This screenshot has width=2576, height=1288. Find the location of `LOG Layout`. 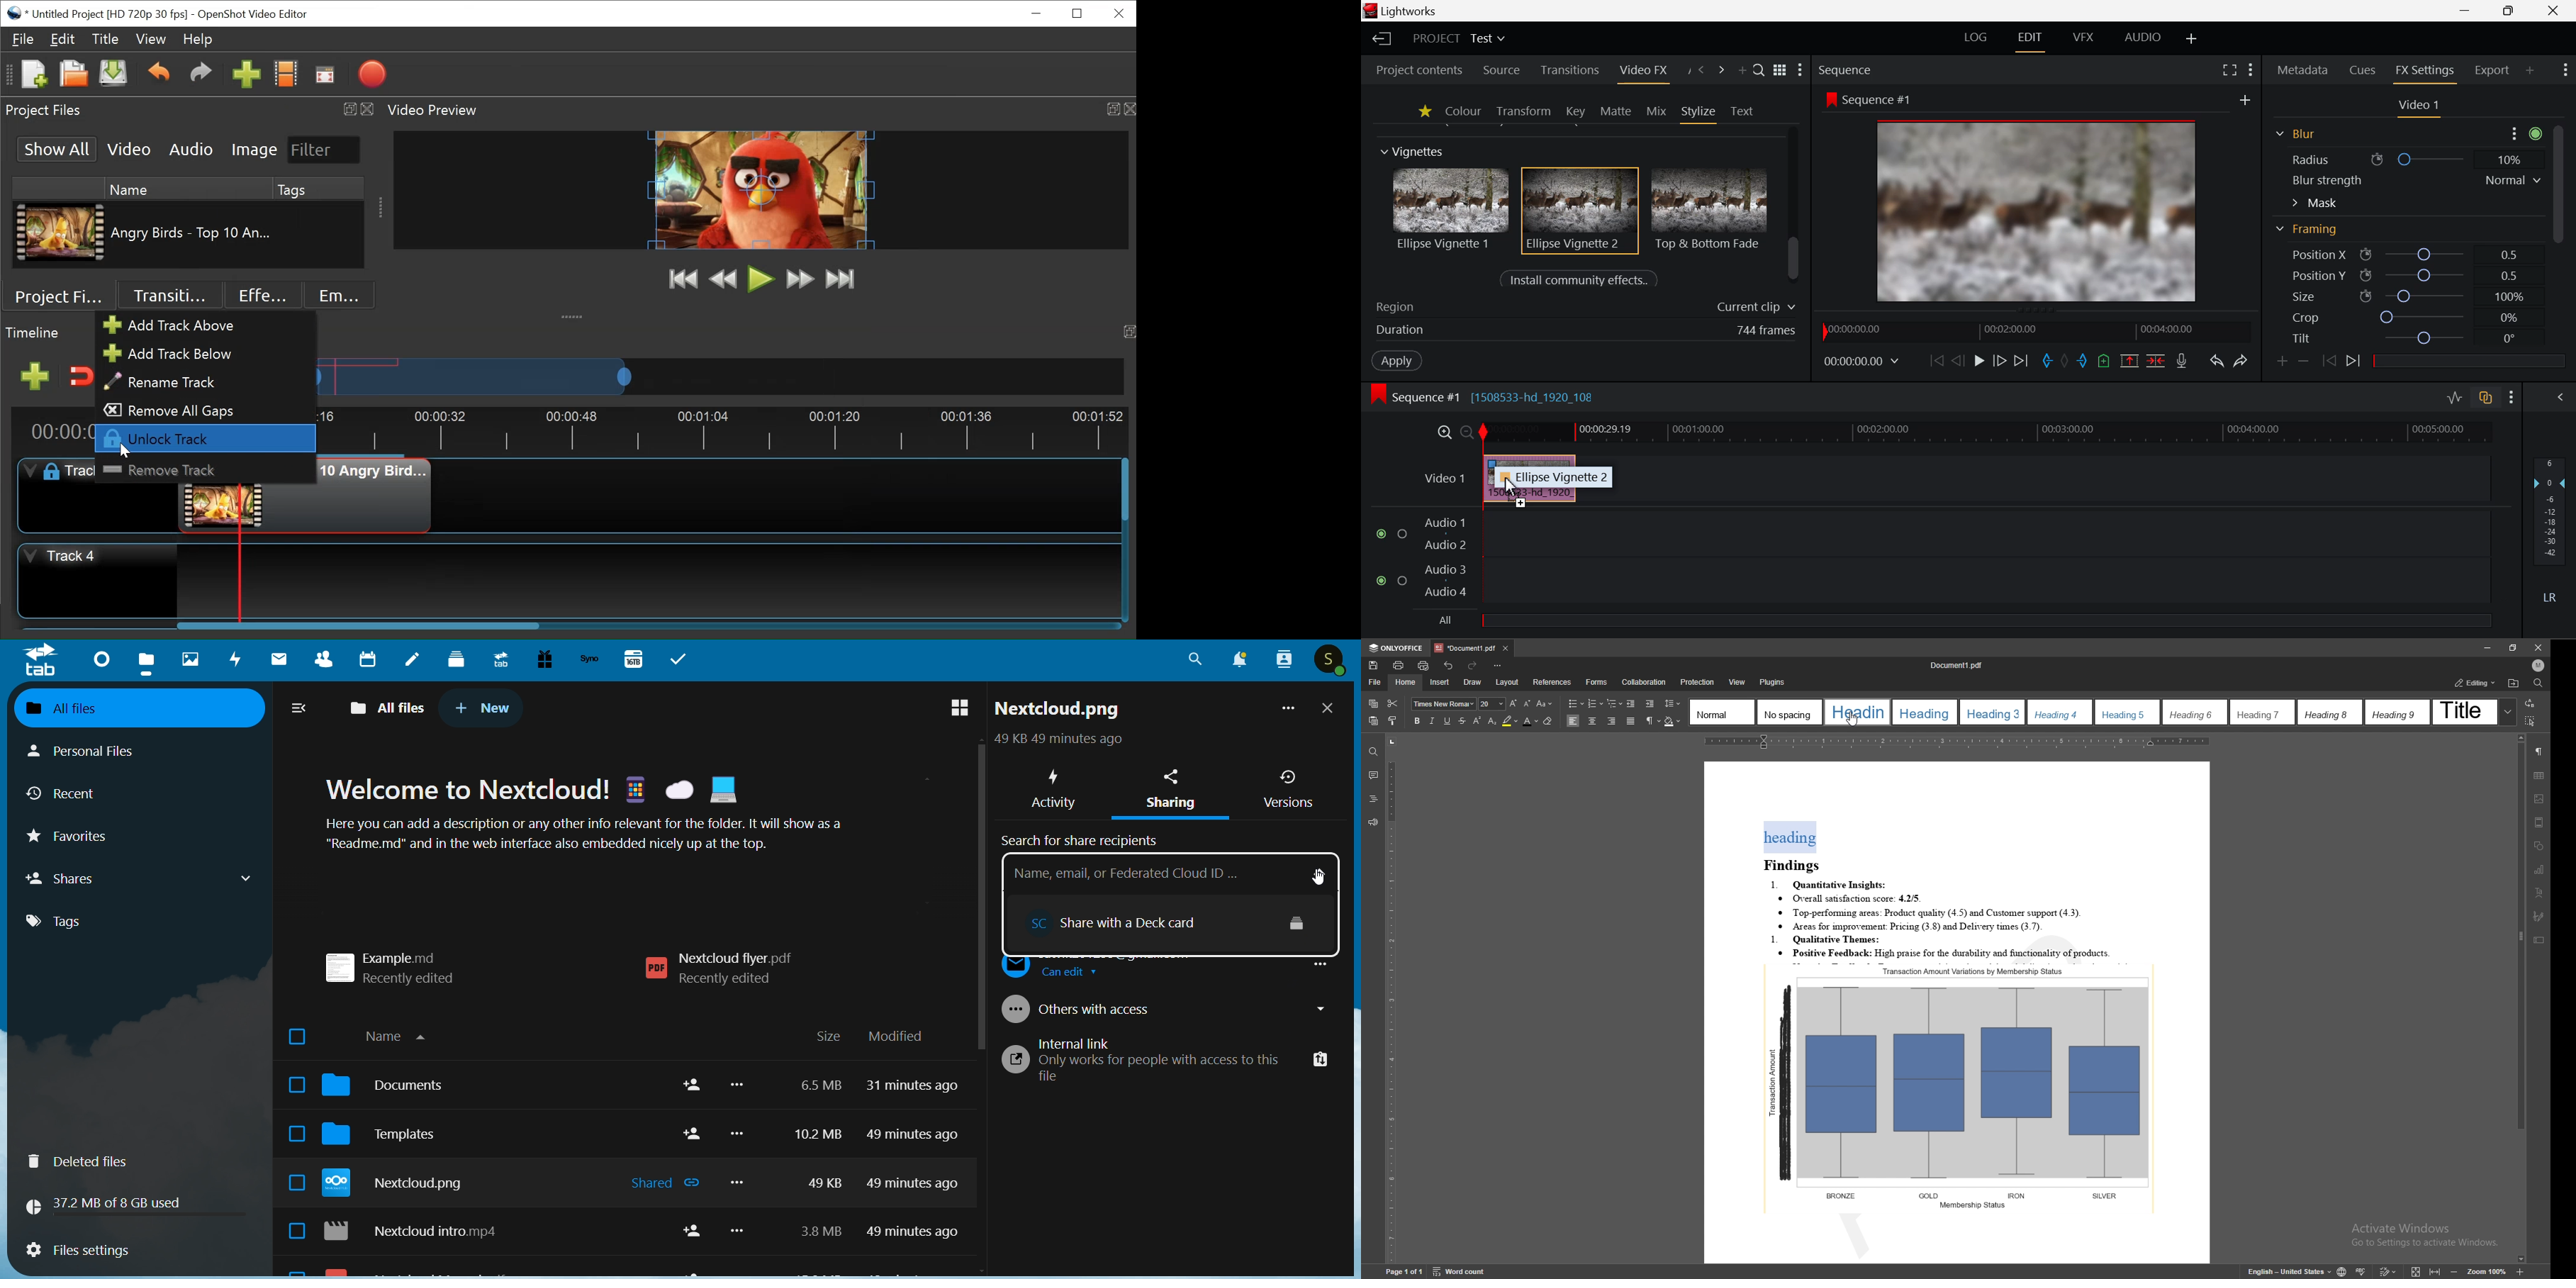

LOG Layout is located at coordinates (1980, 39).